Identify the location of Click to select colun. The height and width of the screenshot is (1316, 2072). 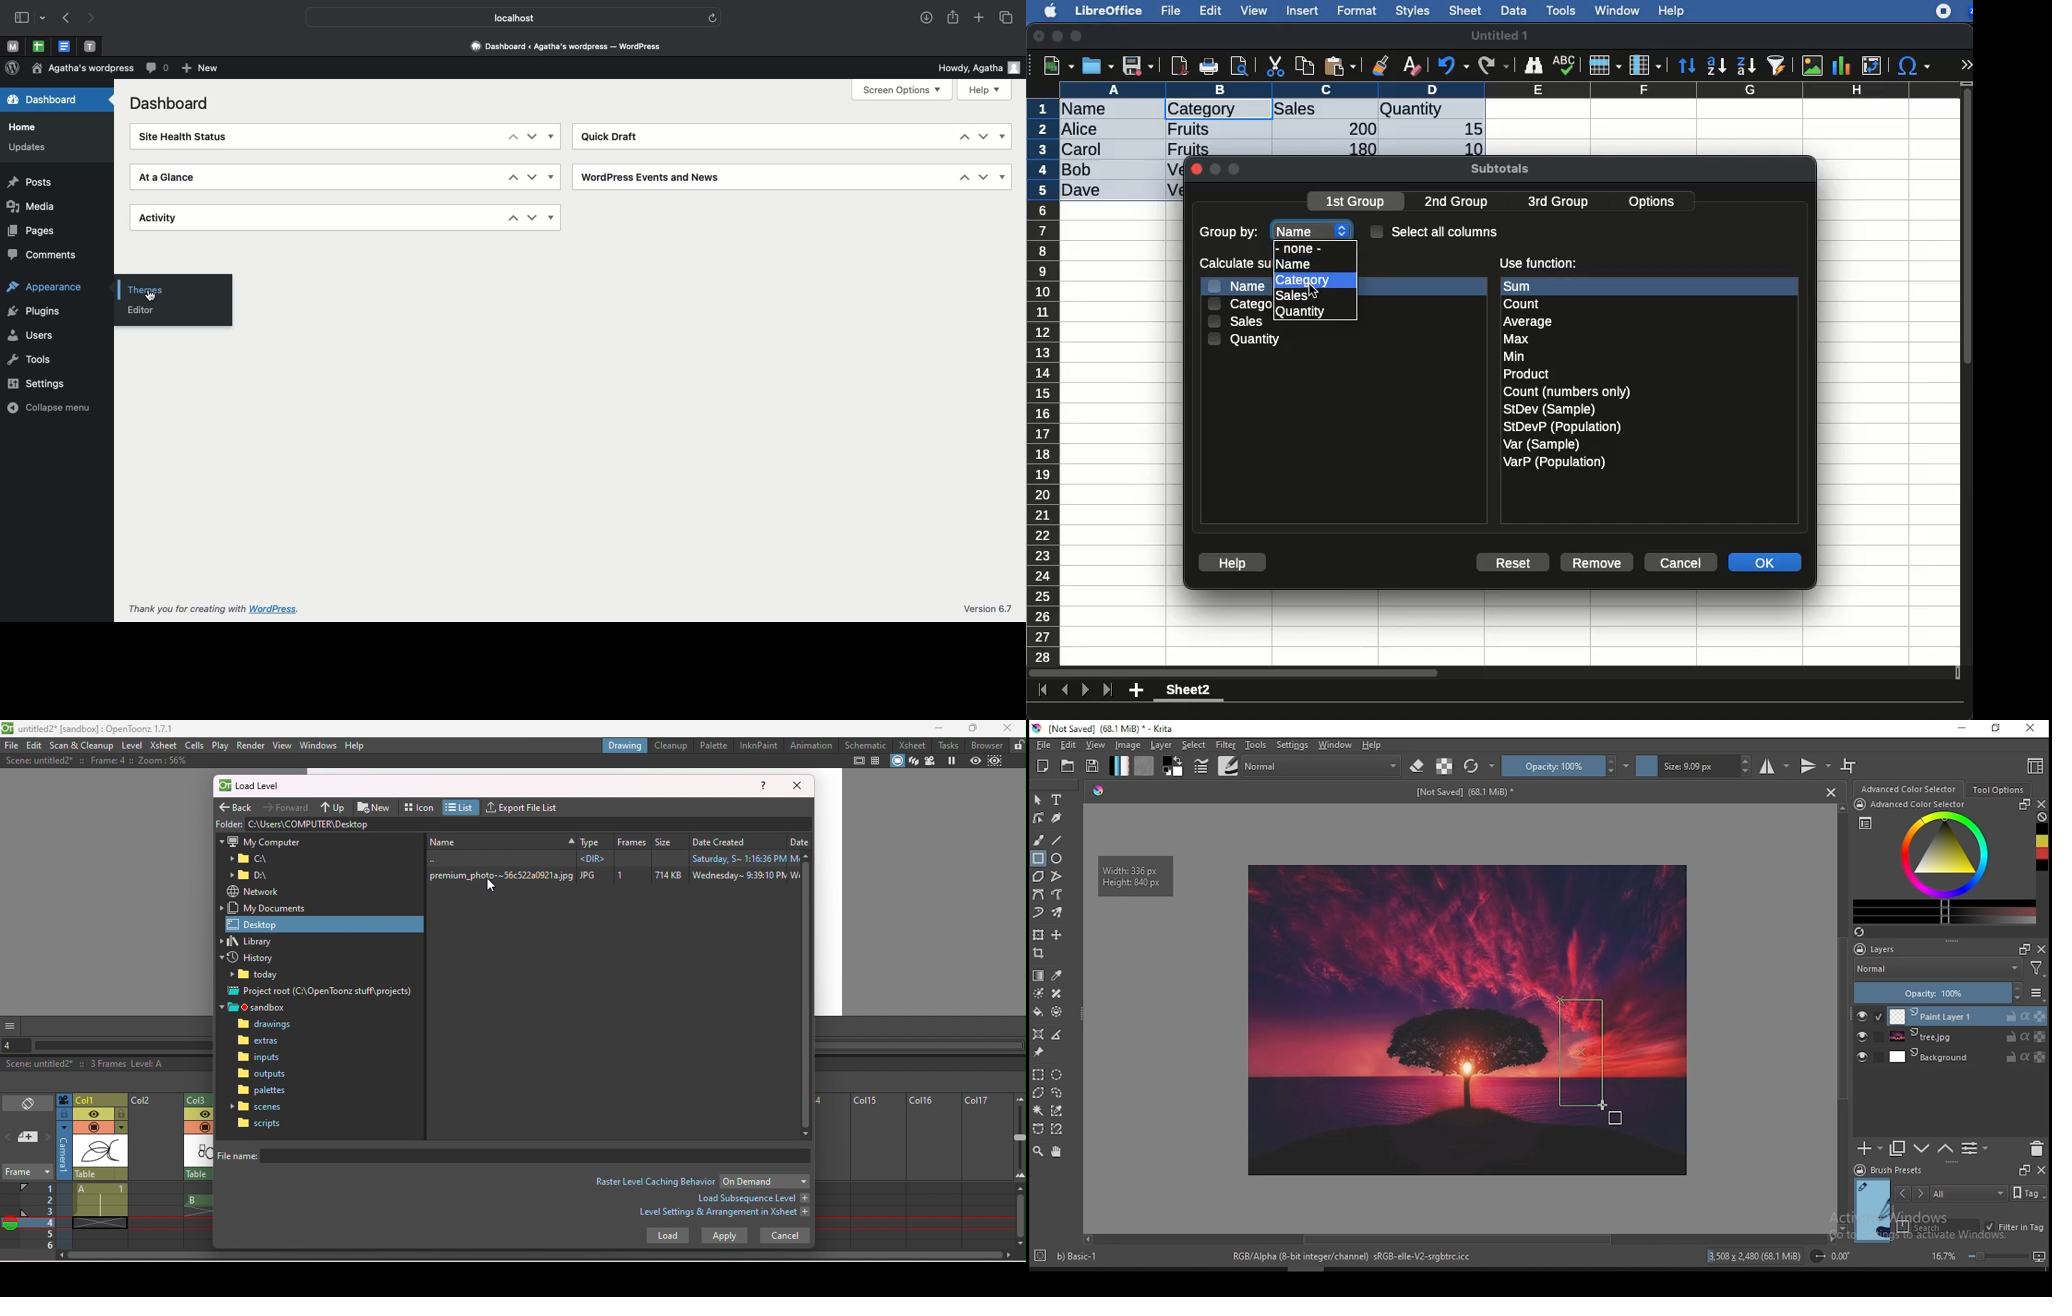
(101, 1099).